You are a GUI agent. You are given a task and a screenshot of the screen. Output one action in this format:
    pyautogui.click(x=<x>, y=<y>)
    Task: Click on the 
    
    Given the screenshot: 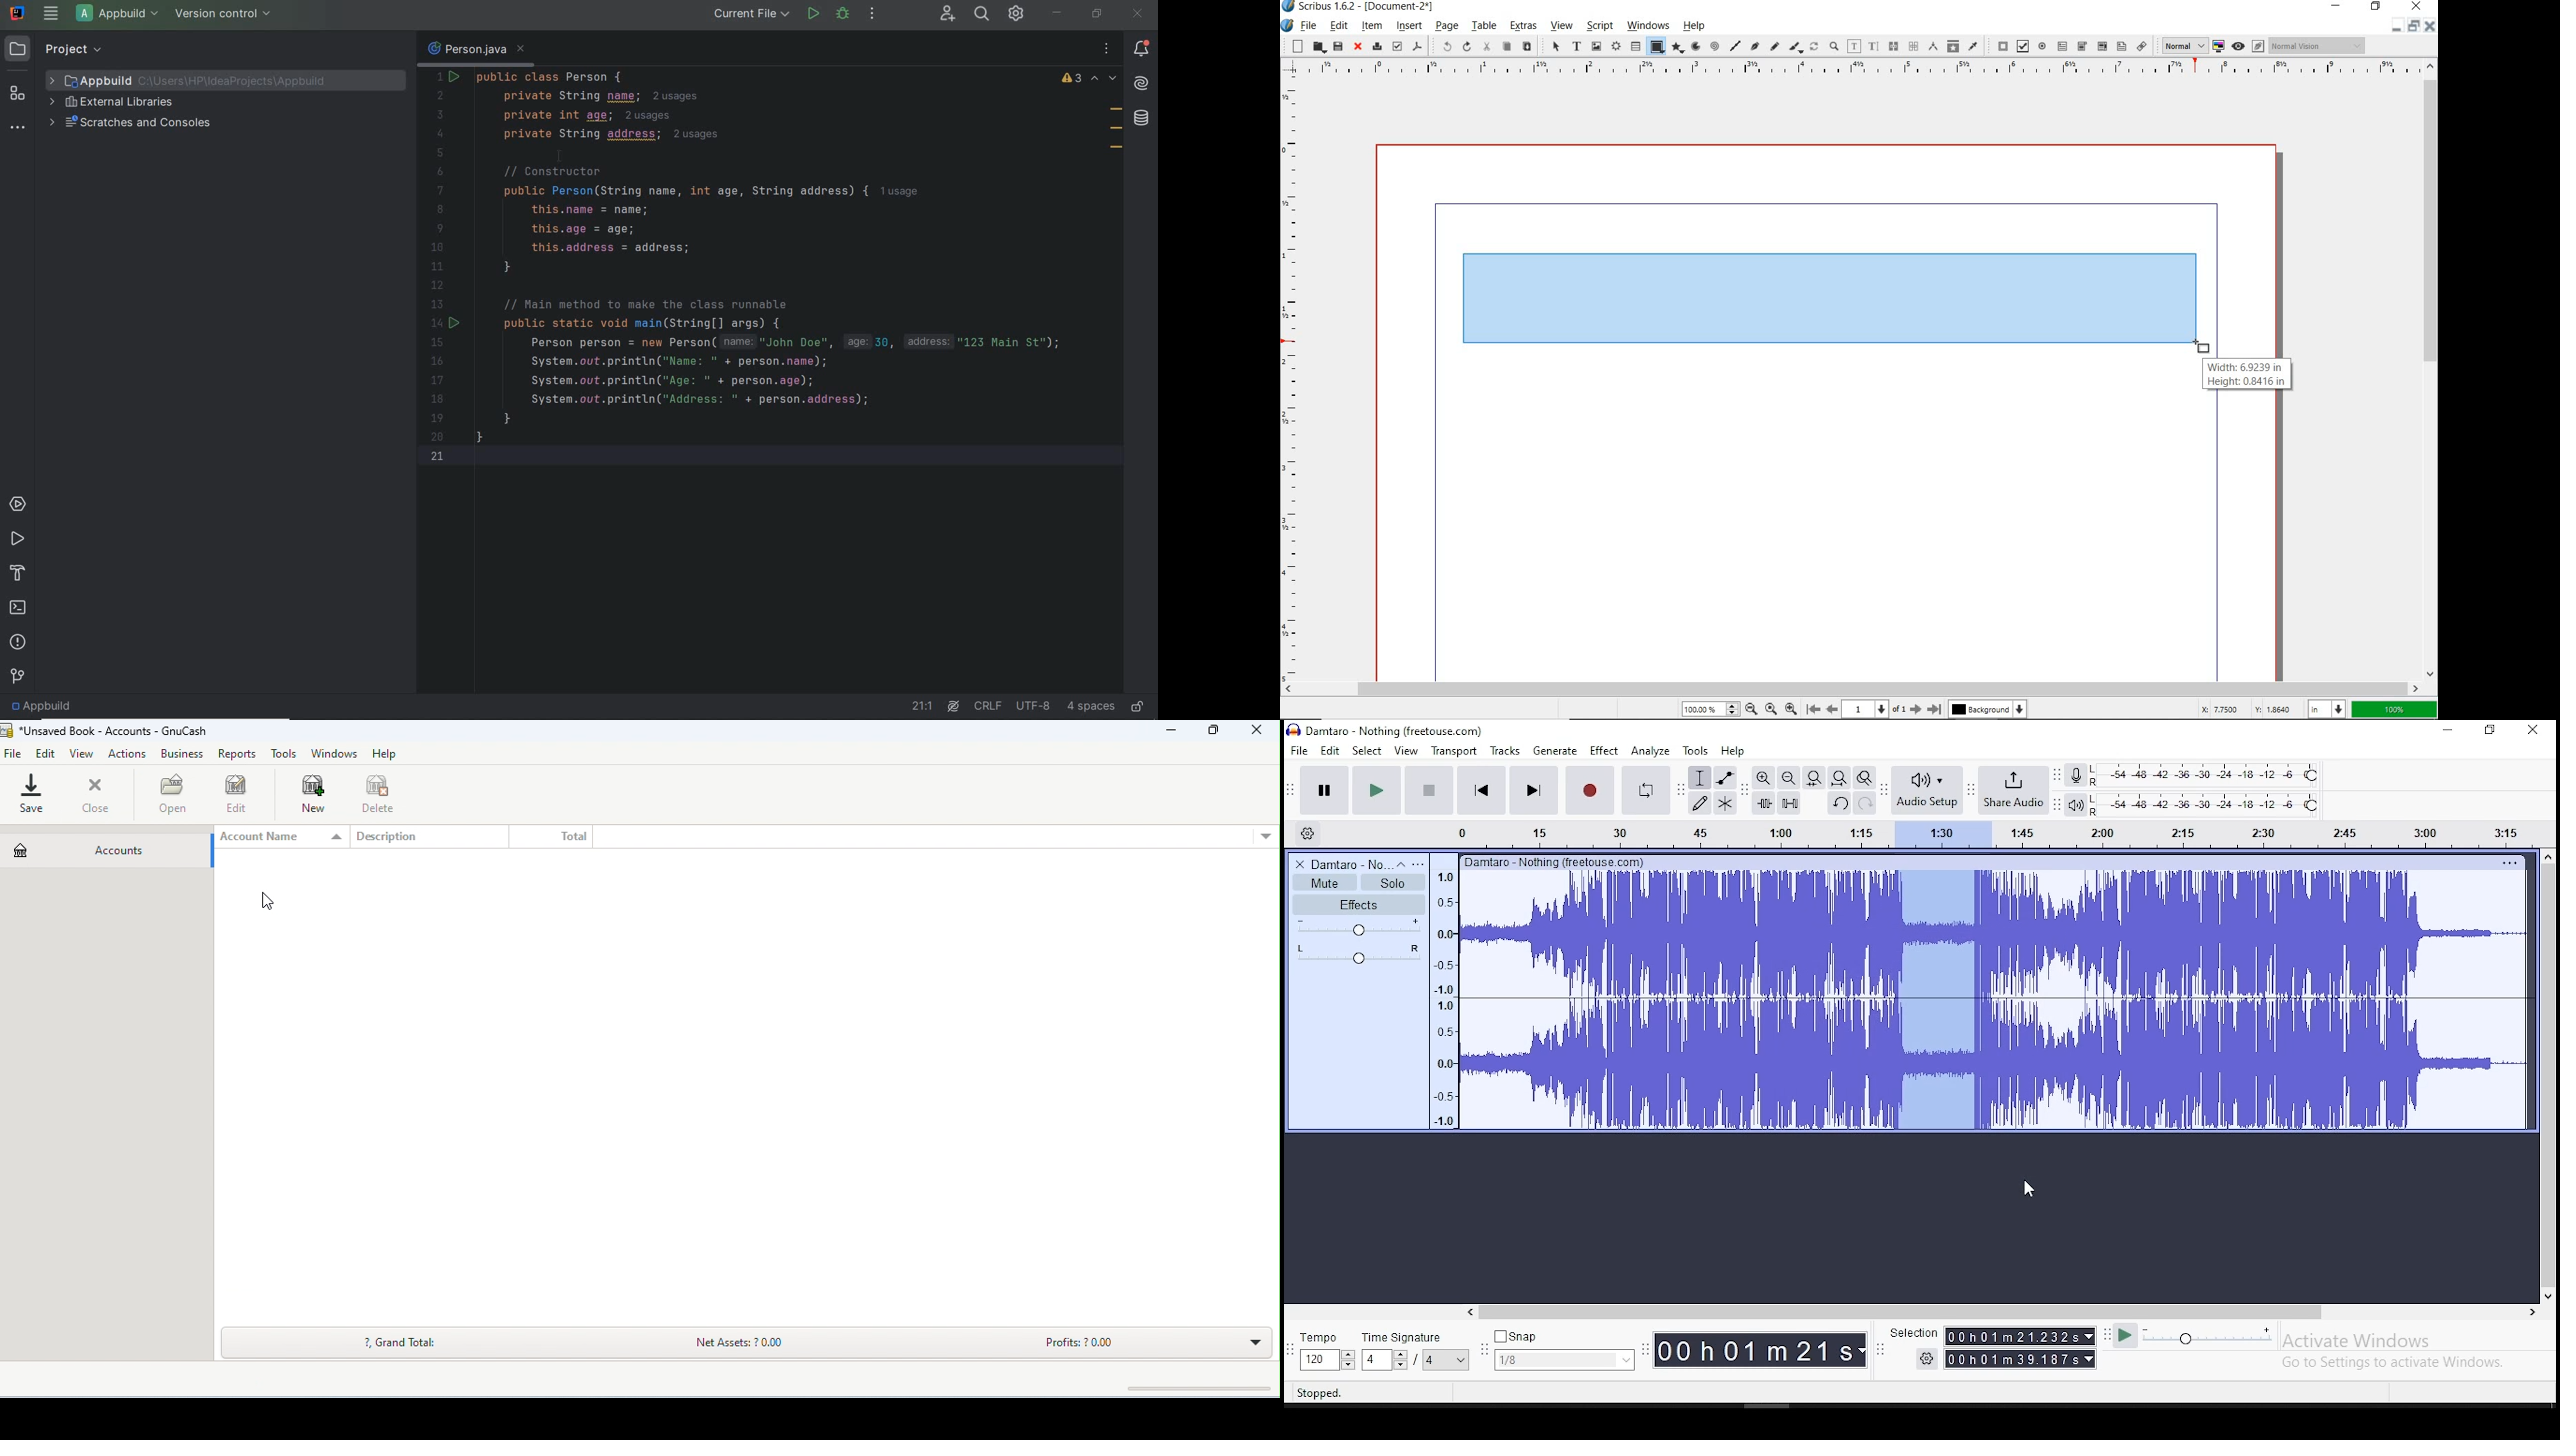 What is the action you would take?
    pyautogui.click(x=1483, y=1349)
    